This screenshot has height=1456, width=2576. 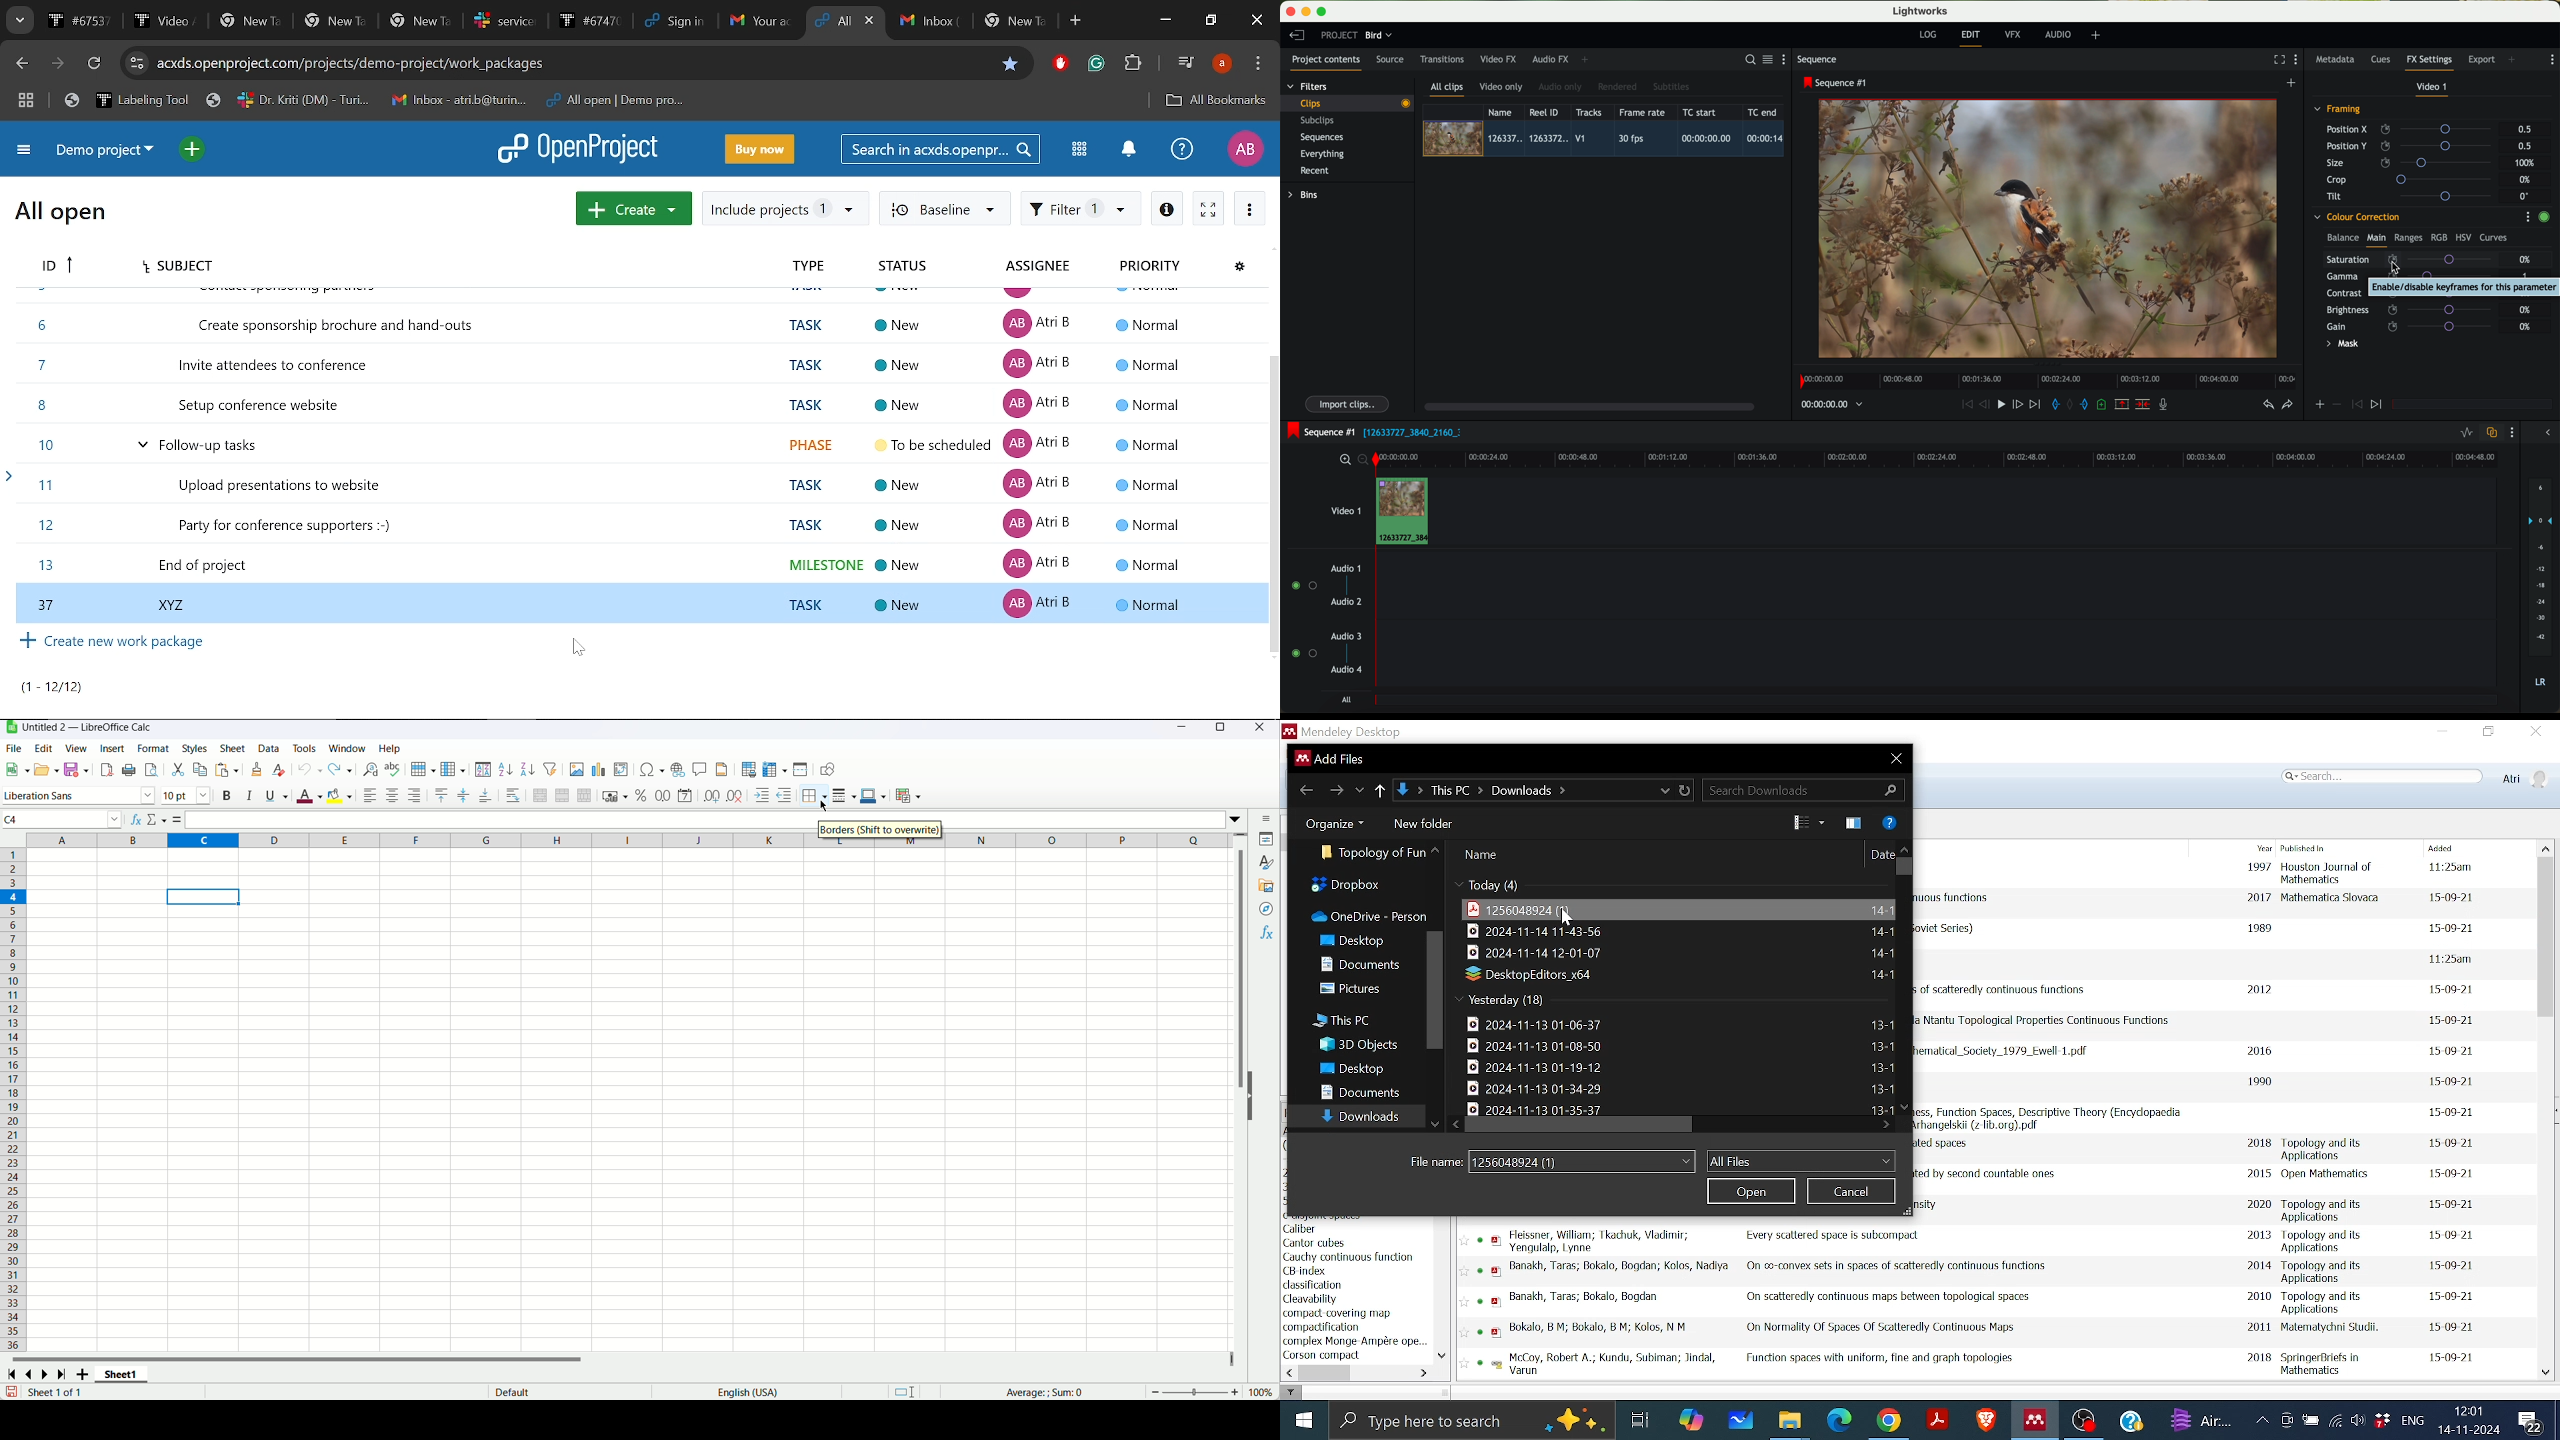 What do you see at coordinates (1520, 910) in the screenshot?
I see `File` at bounding box center [1520, 910].